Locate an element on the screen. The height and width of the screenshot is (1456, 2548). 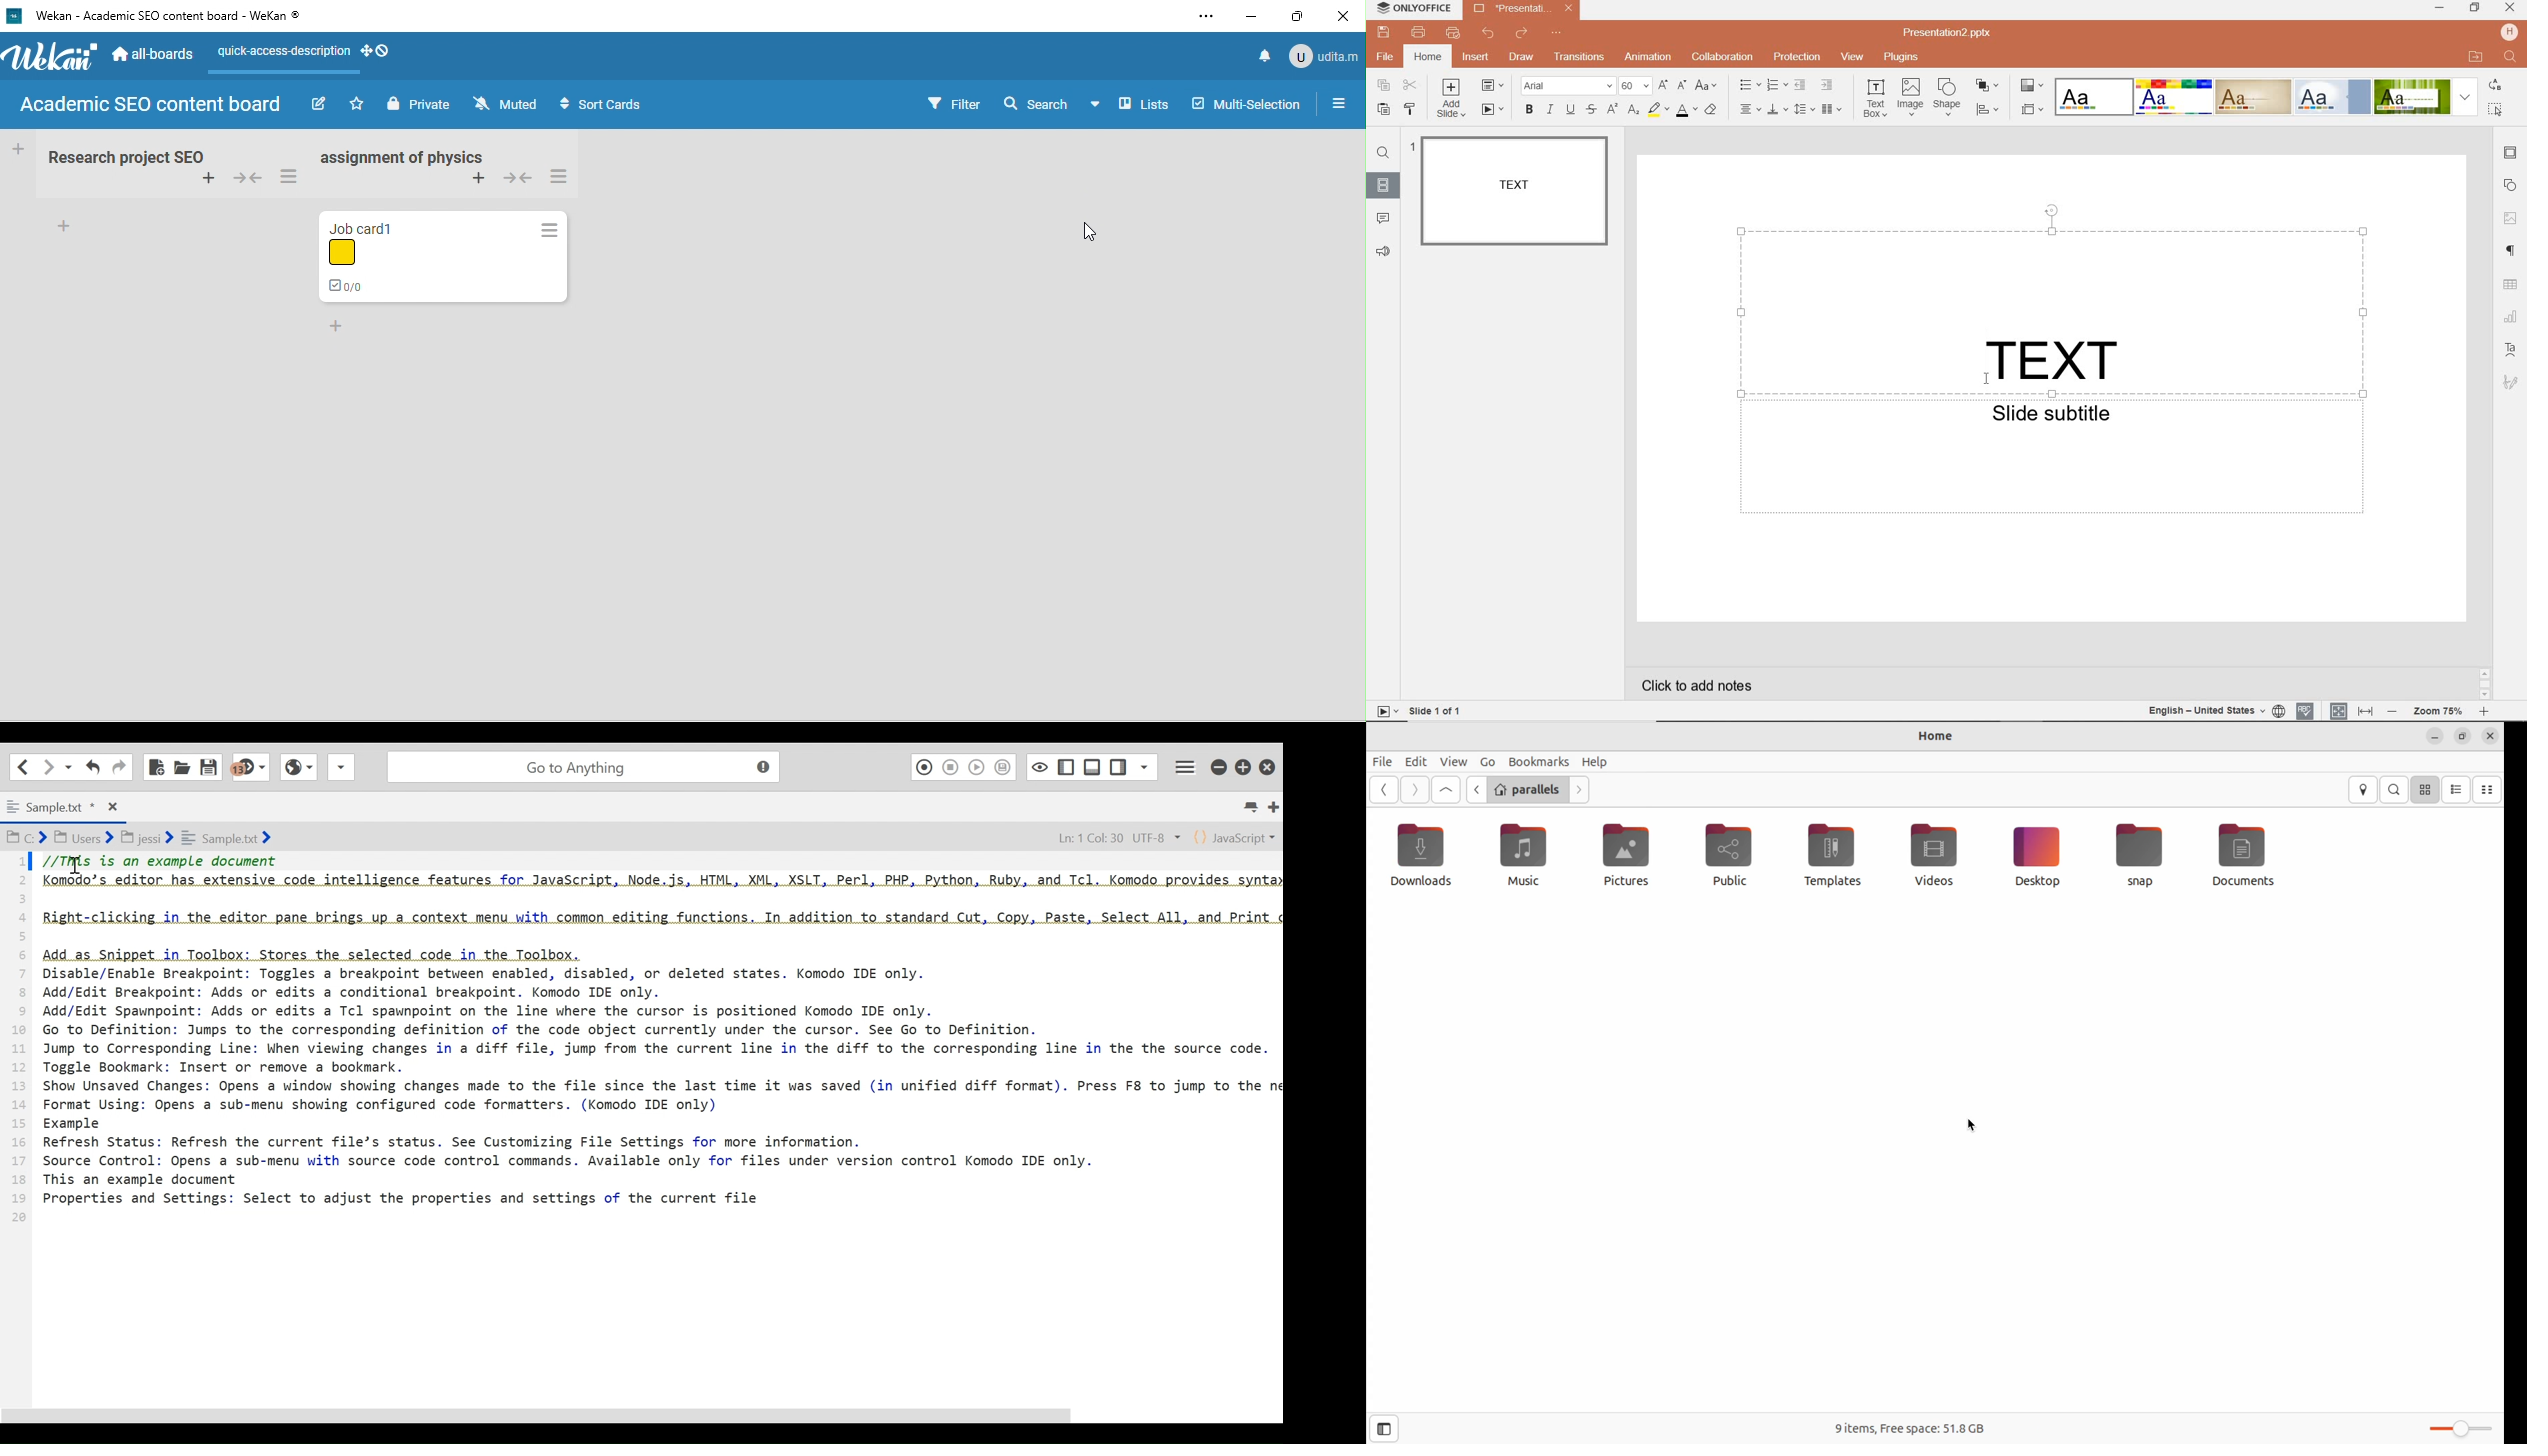
ALIGN SHAPE is located at coordinates (1992, 111).